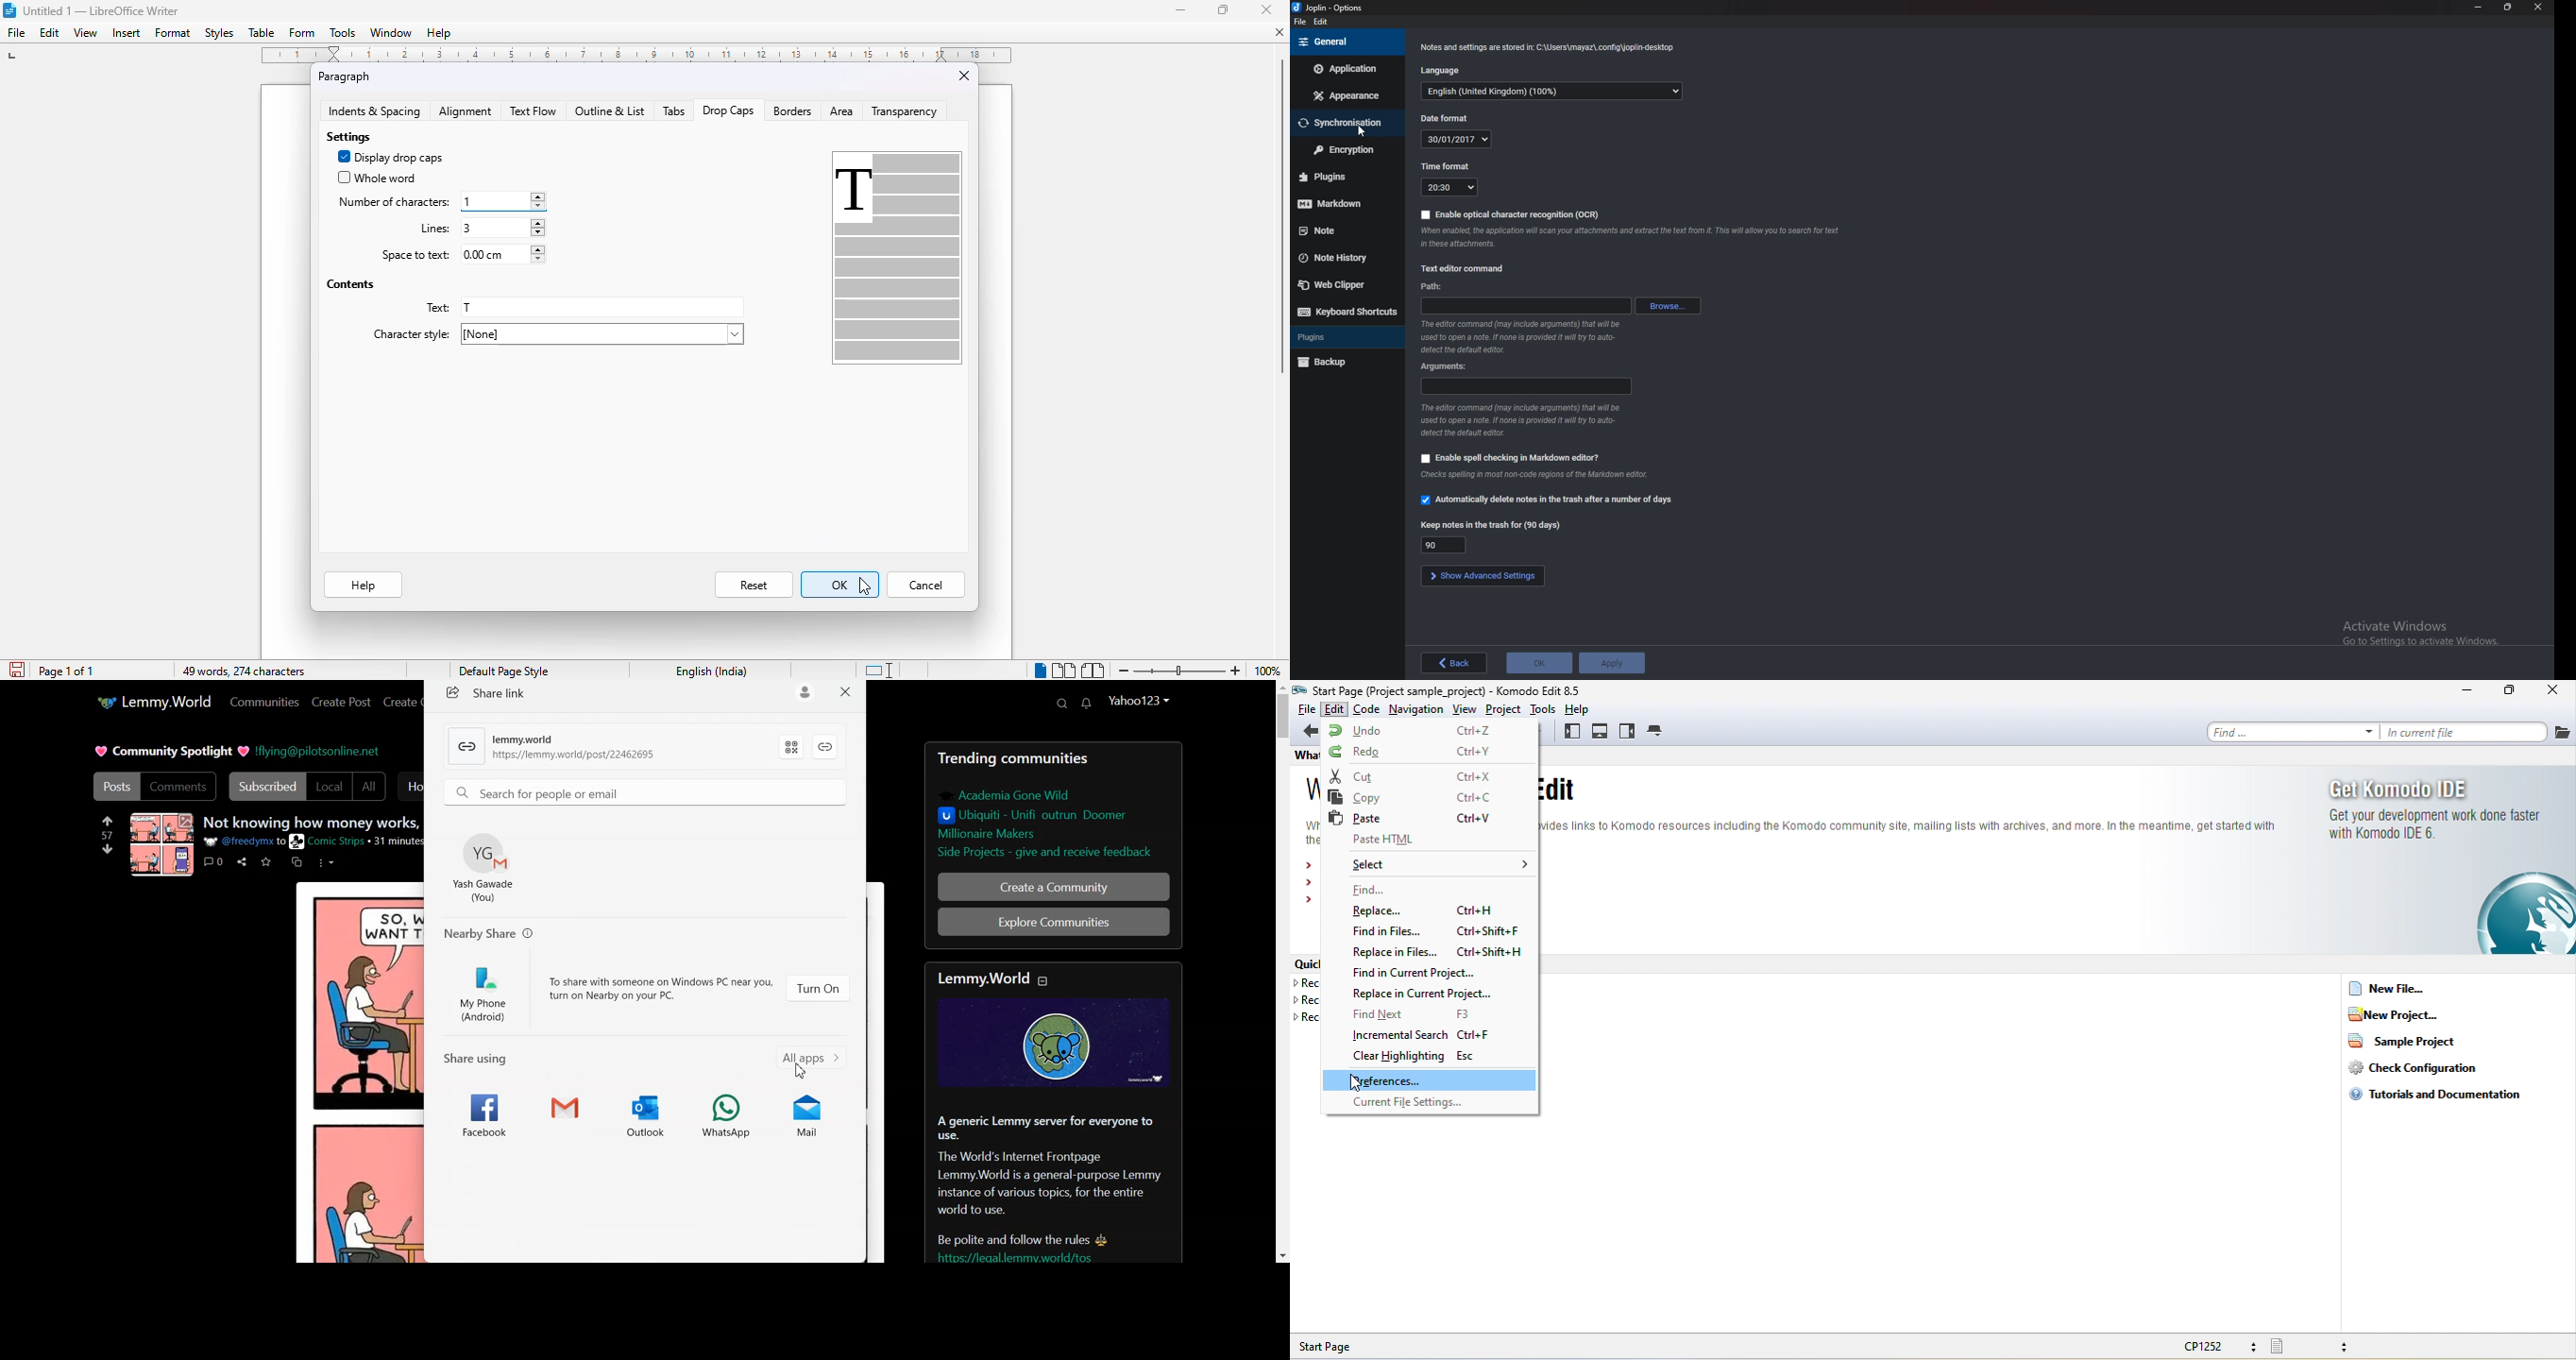 Image resolution: width=2576 pixels, height=1372 pixels. Describe the element at coordinates (1120, 671) in the screenshot. I see `zoom out` at that location.